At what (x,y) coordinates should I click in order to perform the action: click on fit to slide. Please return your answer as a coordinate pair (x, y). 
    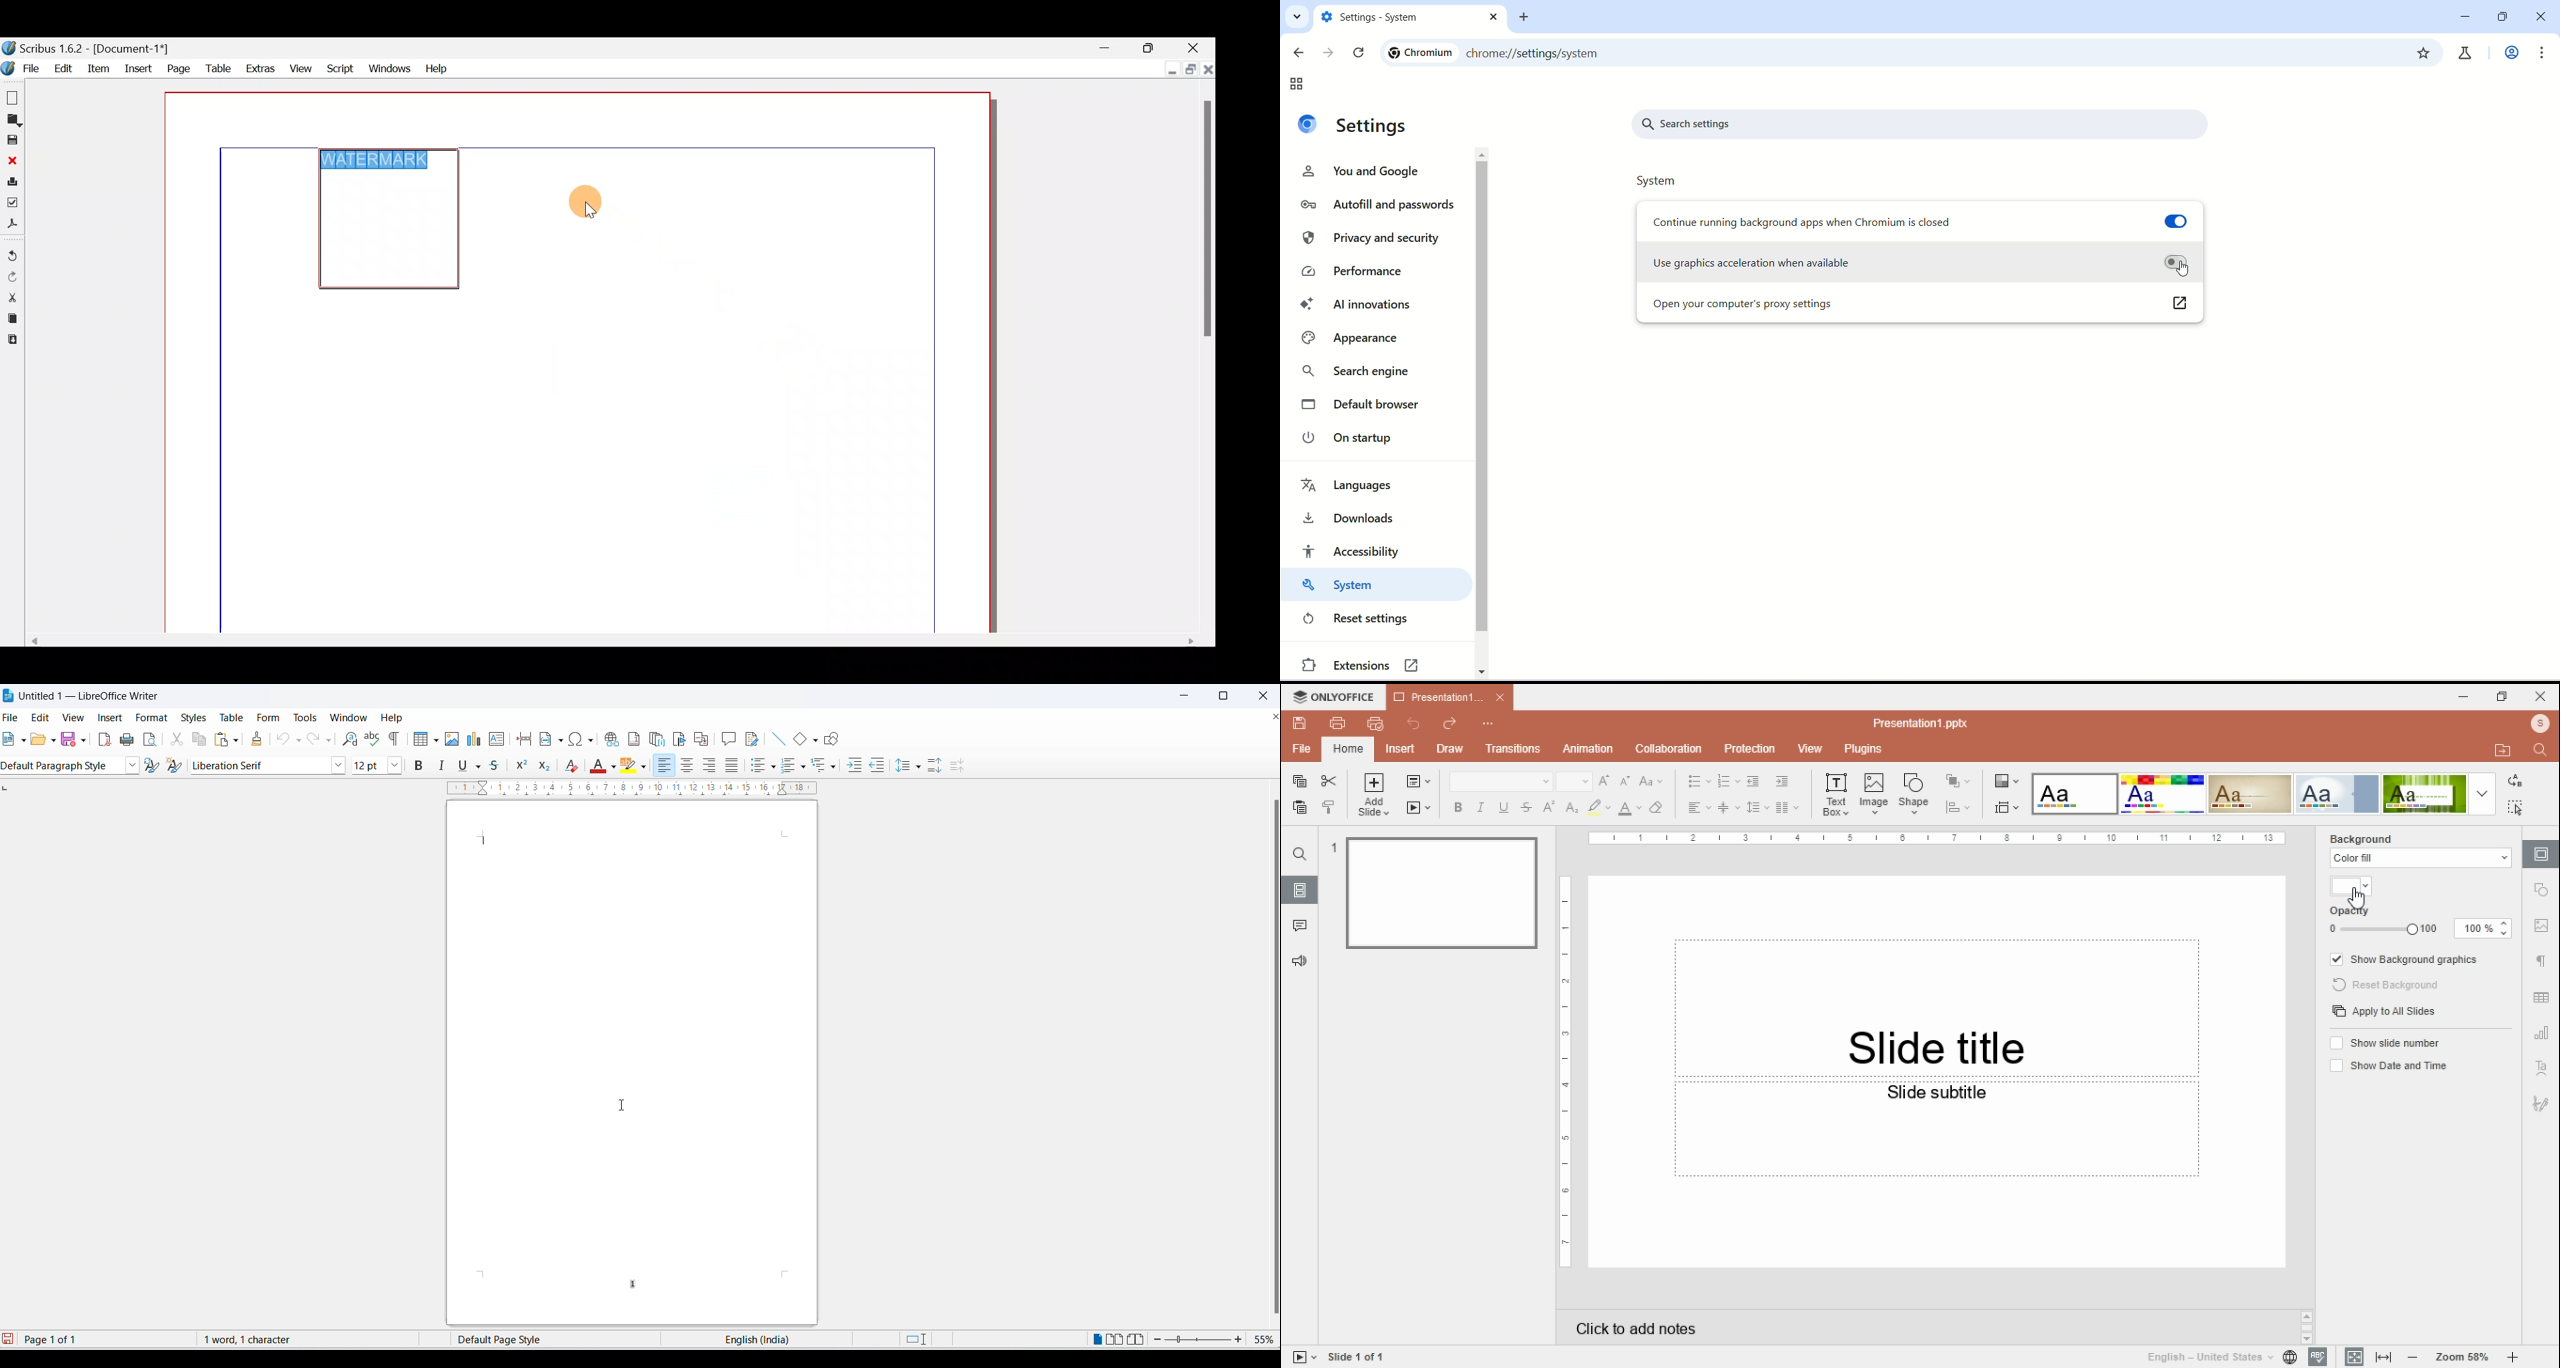
    Looking at the image, I should click on (2383, 1358).